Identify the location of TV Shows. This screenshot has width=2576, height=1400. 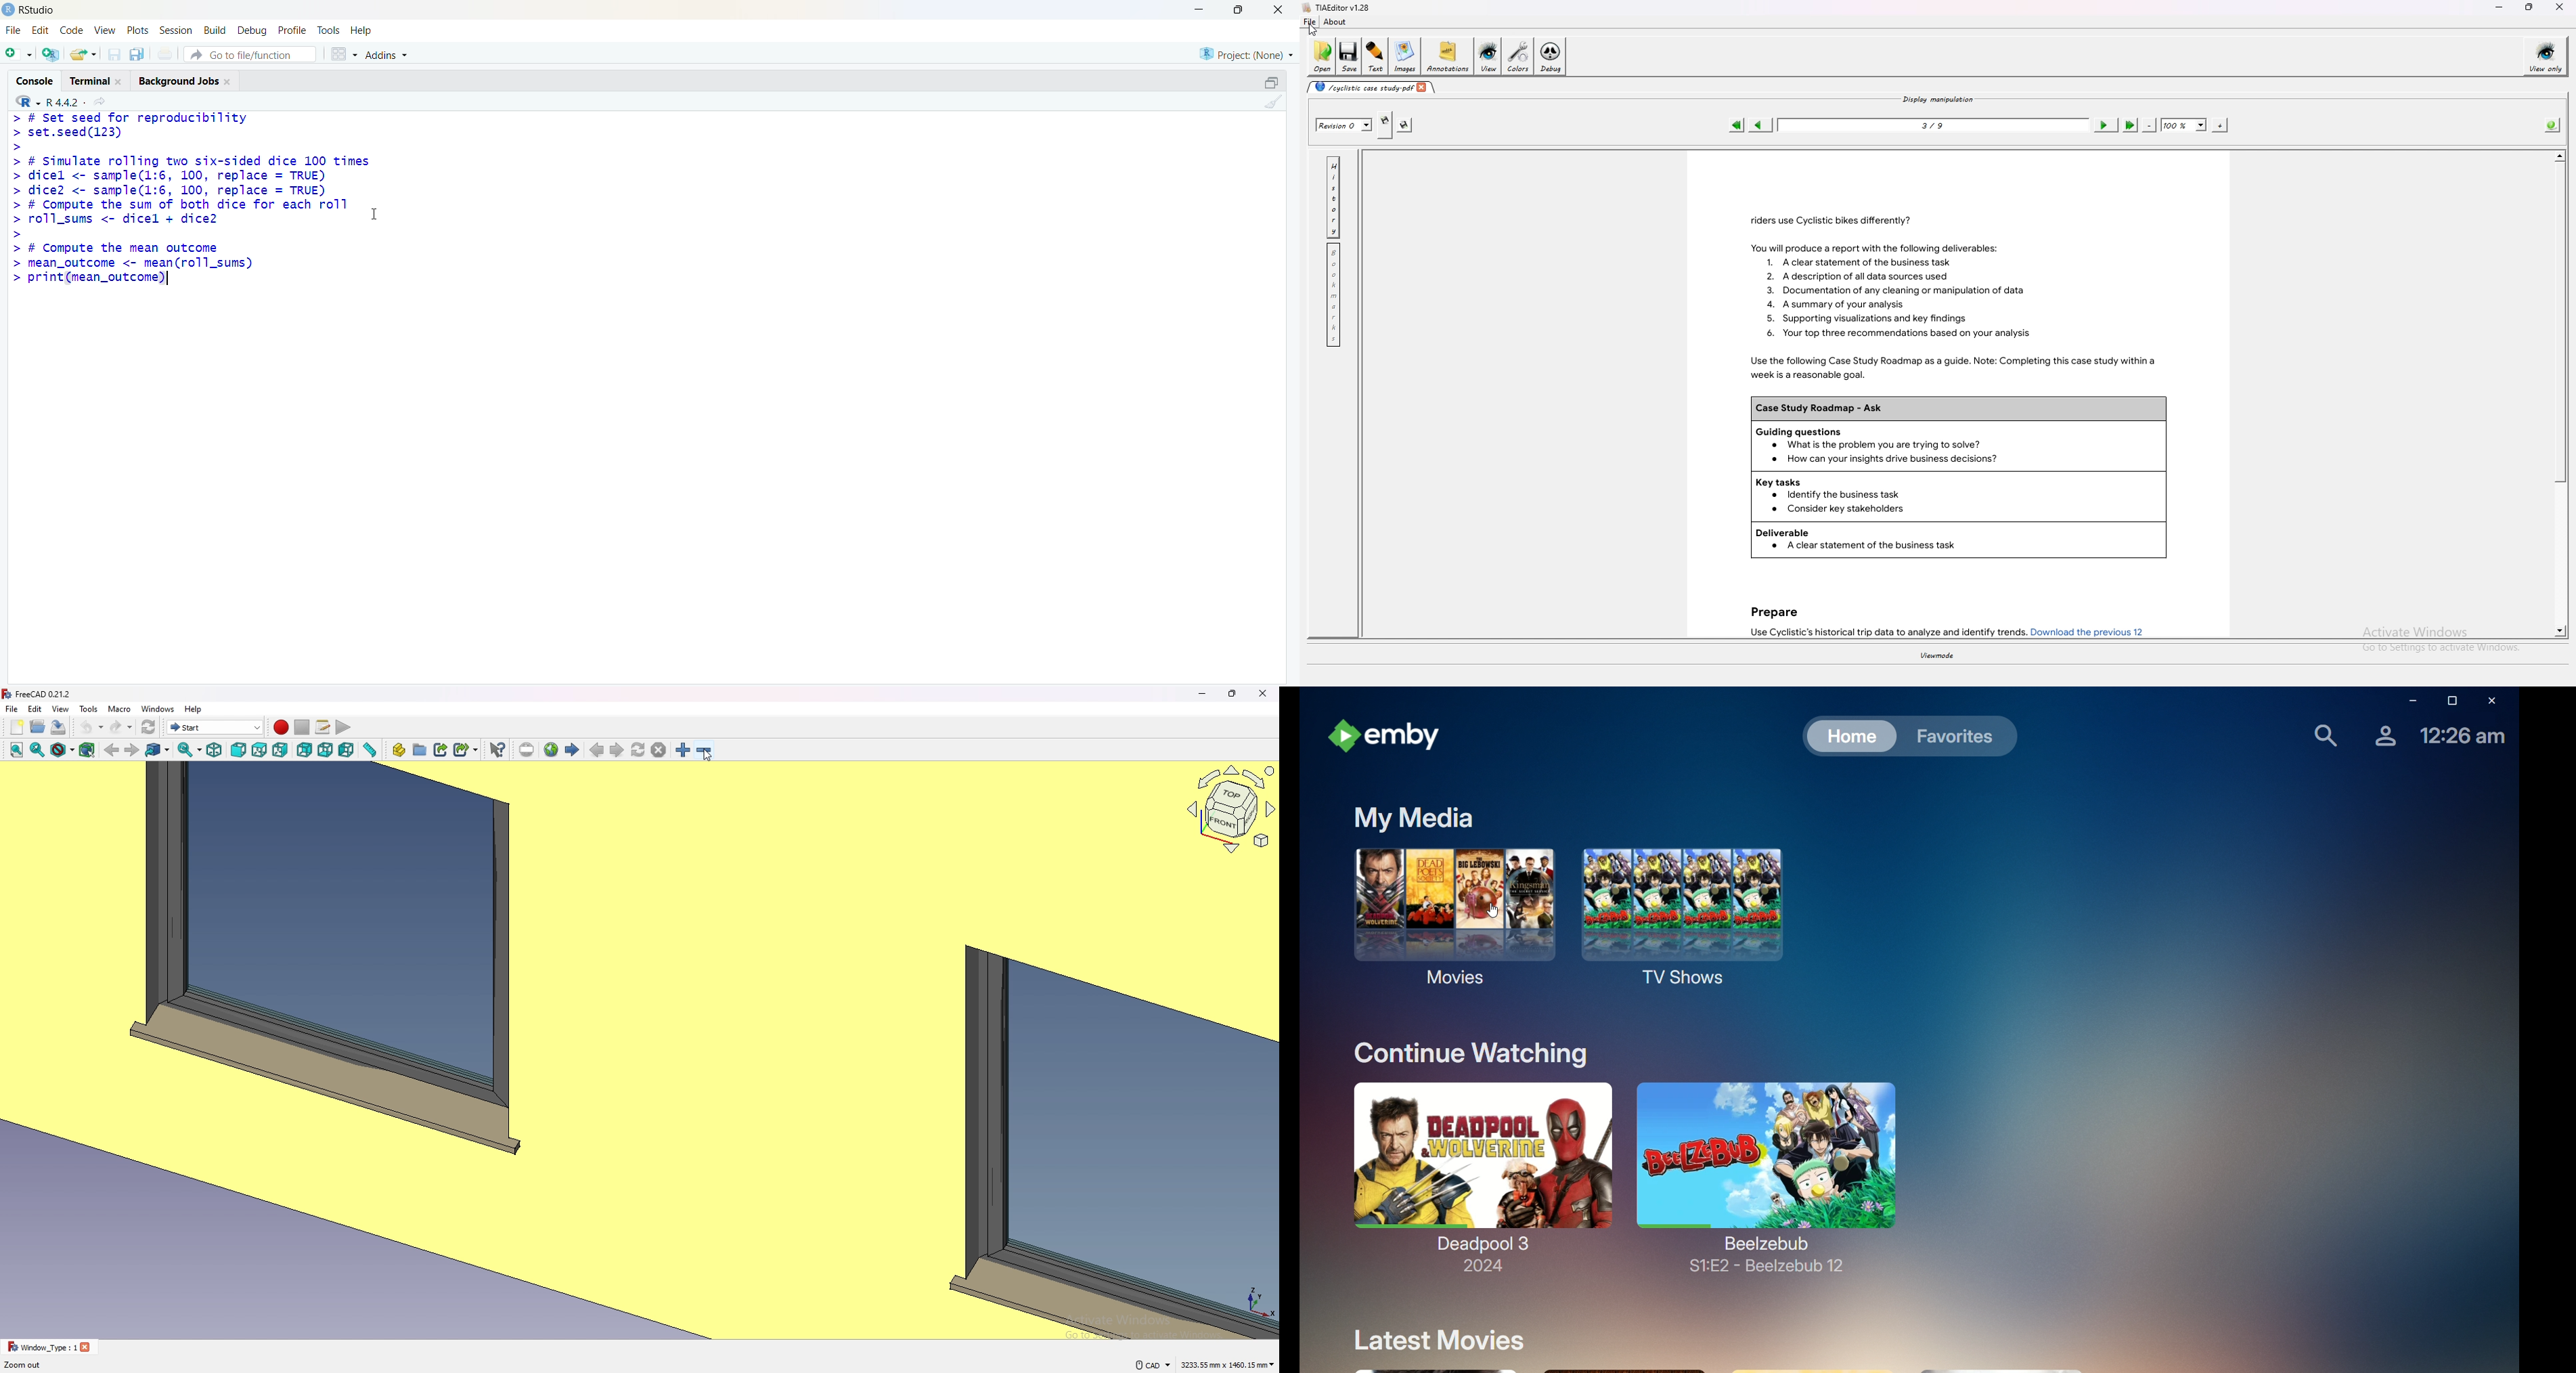
(1686, 925).